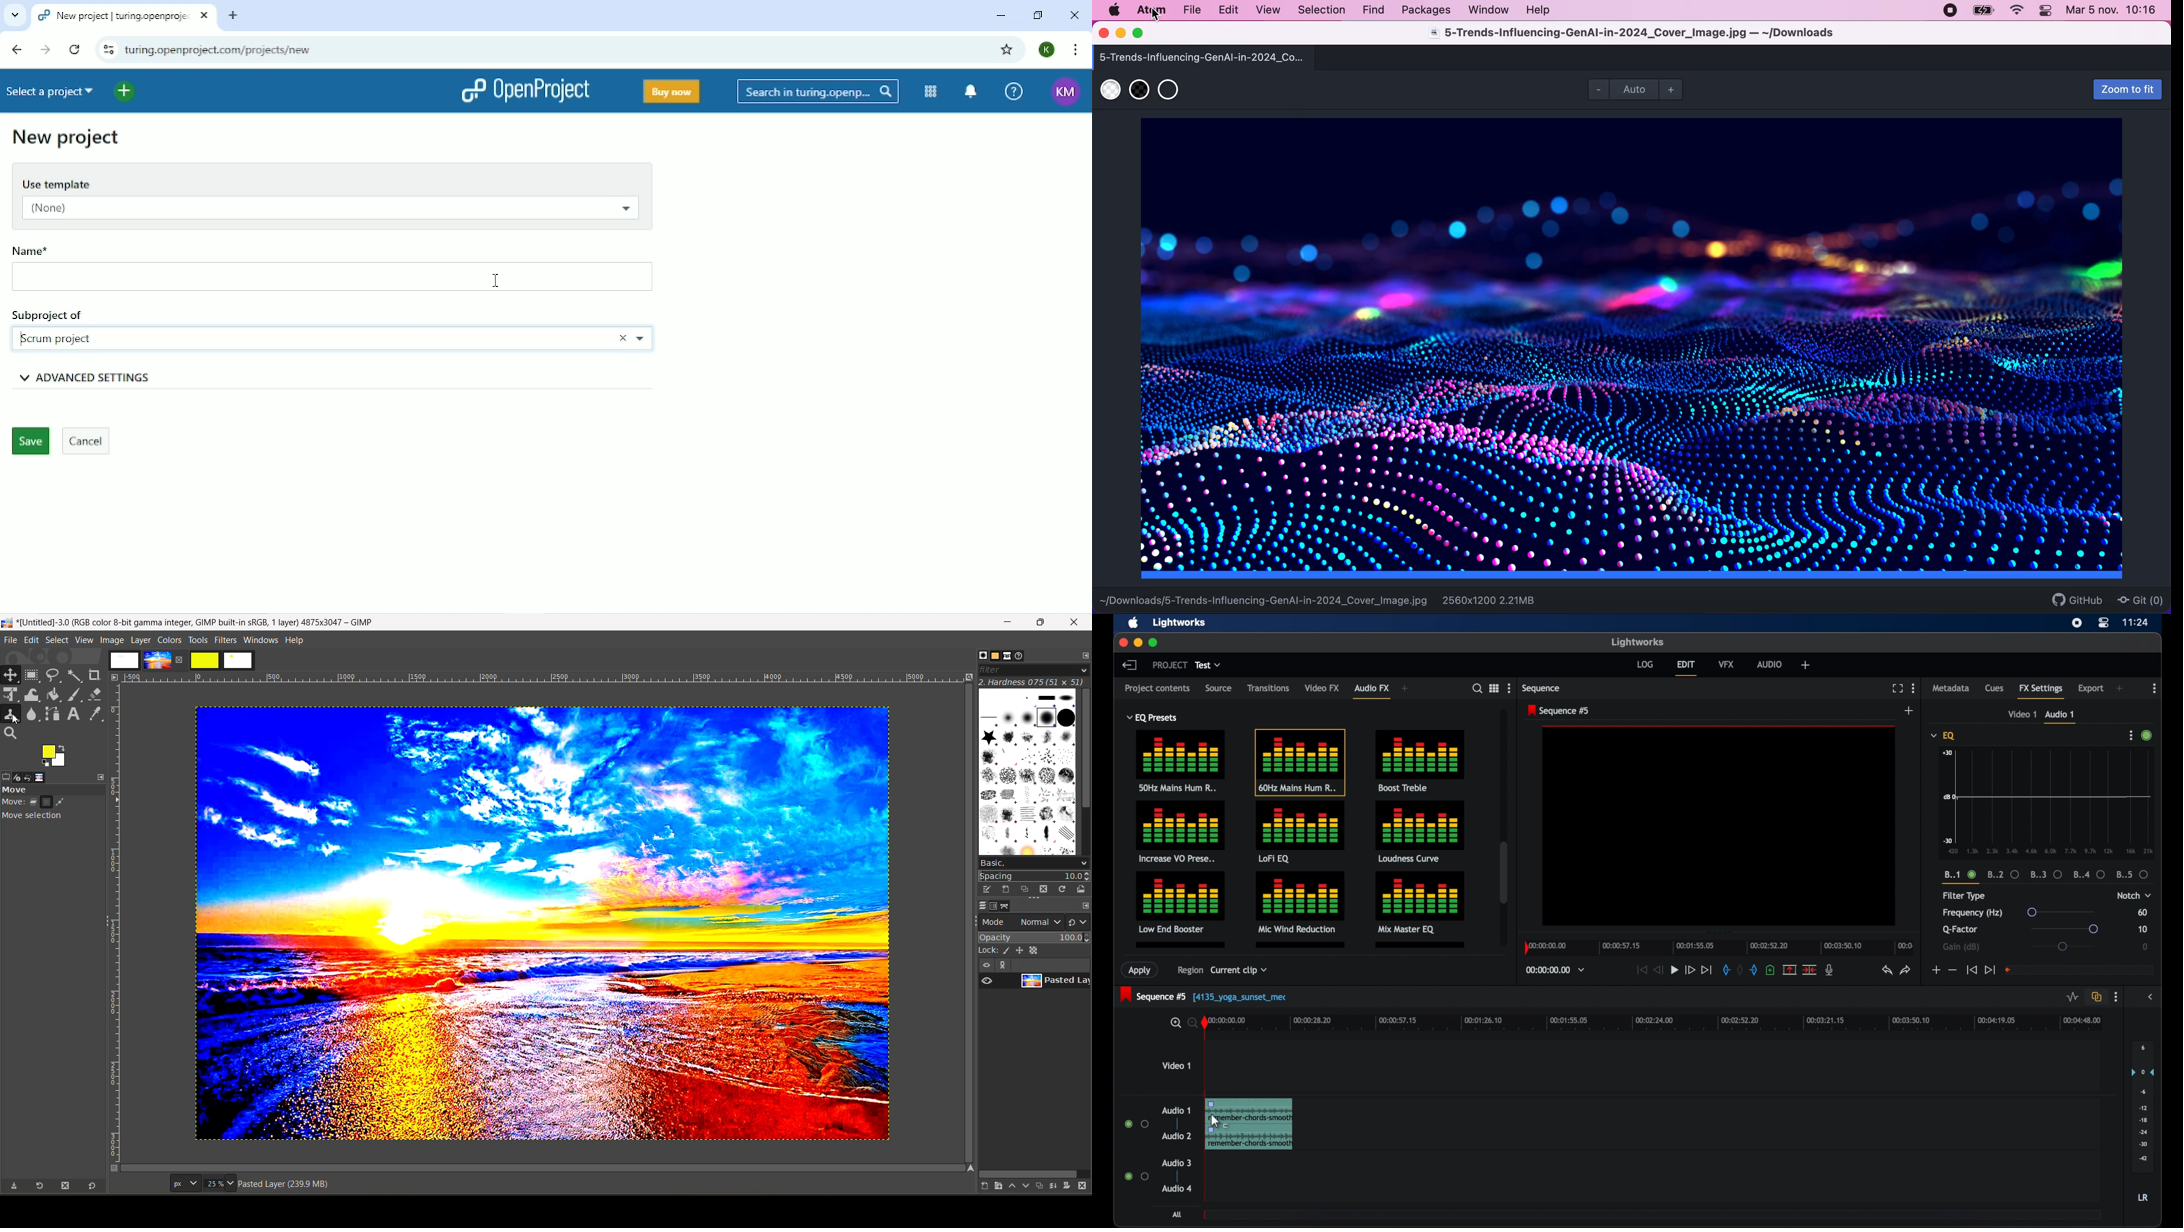 This screenshot has width=2184, height=1232. What do you see at coordinates (205, 660) in the screenshot?
I see `yellow` at bounding box center [205, 660].